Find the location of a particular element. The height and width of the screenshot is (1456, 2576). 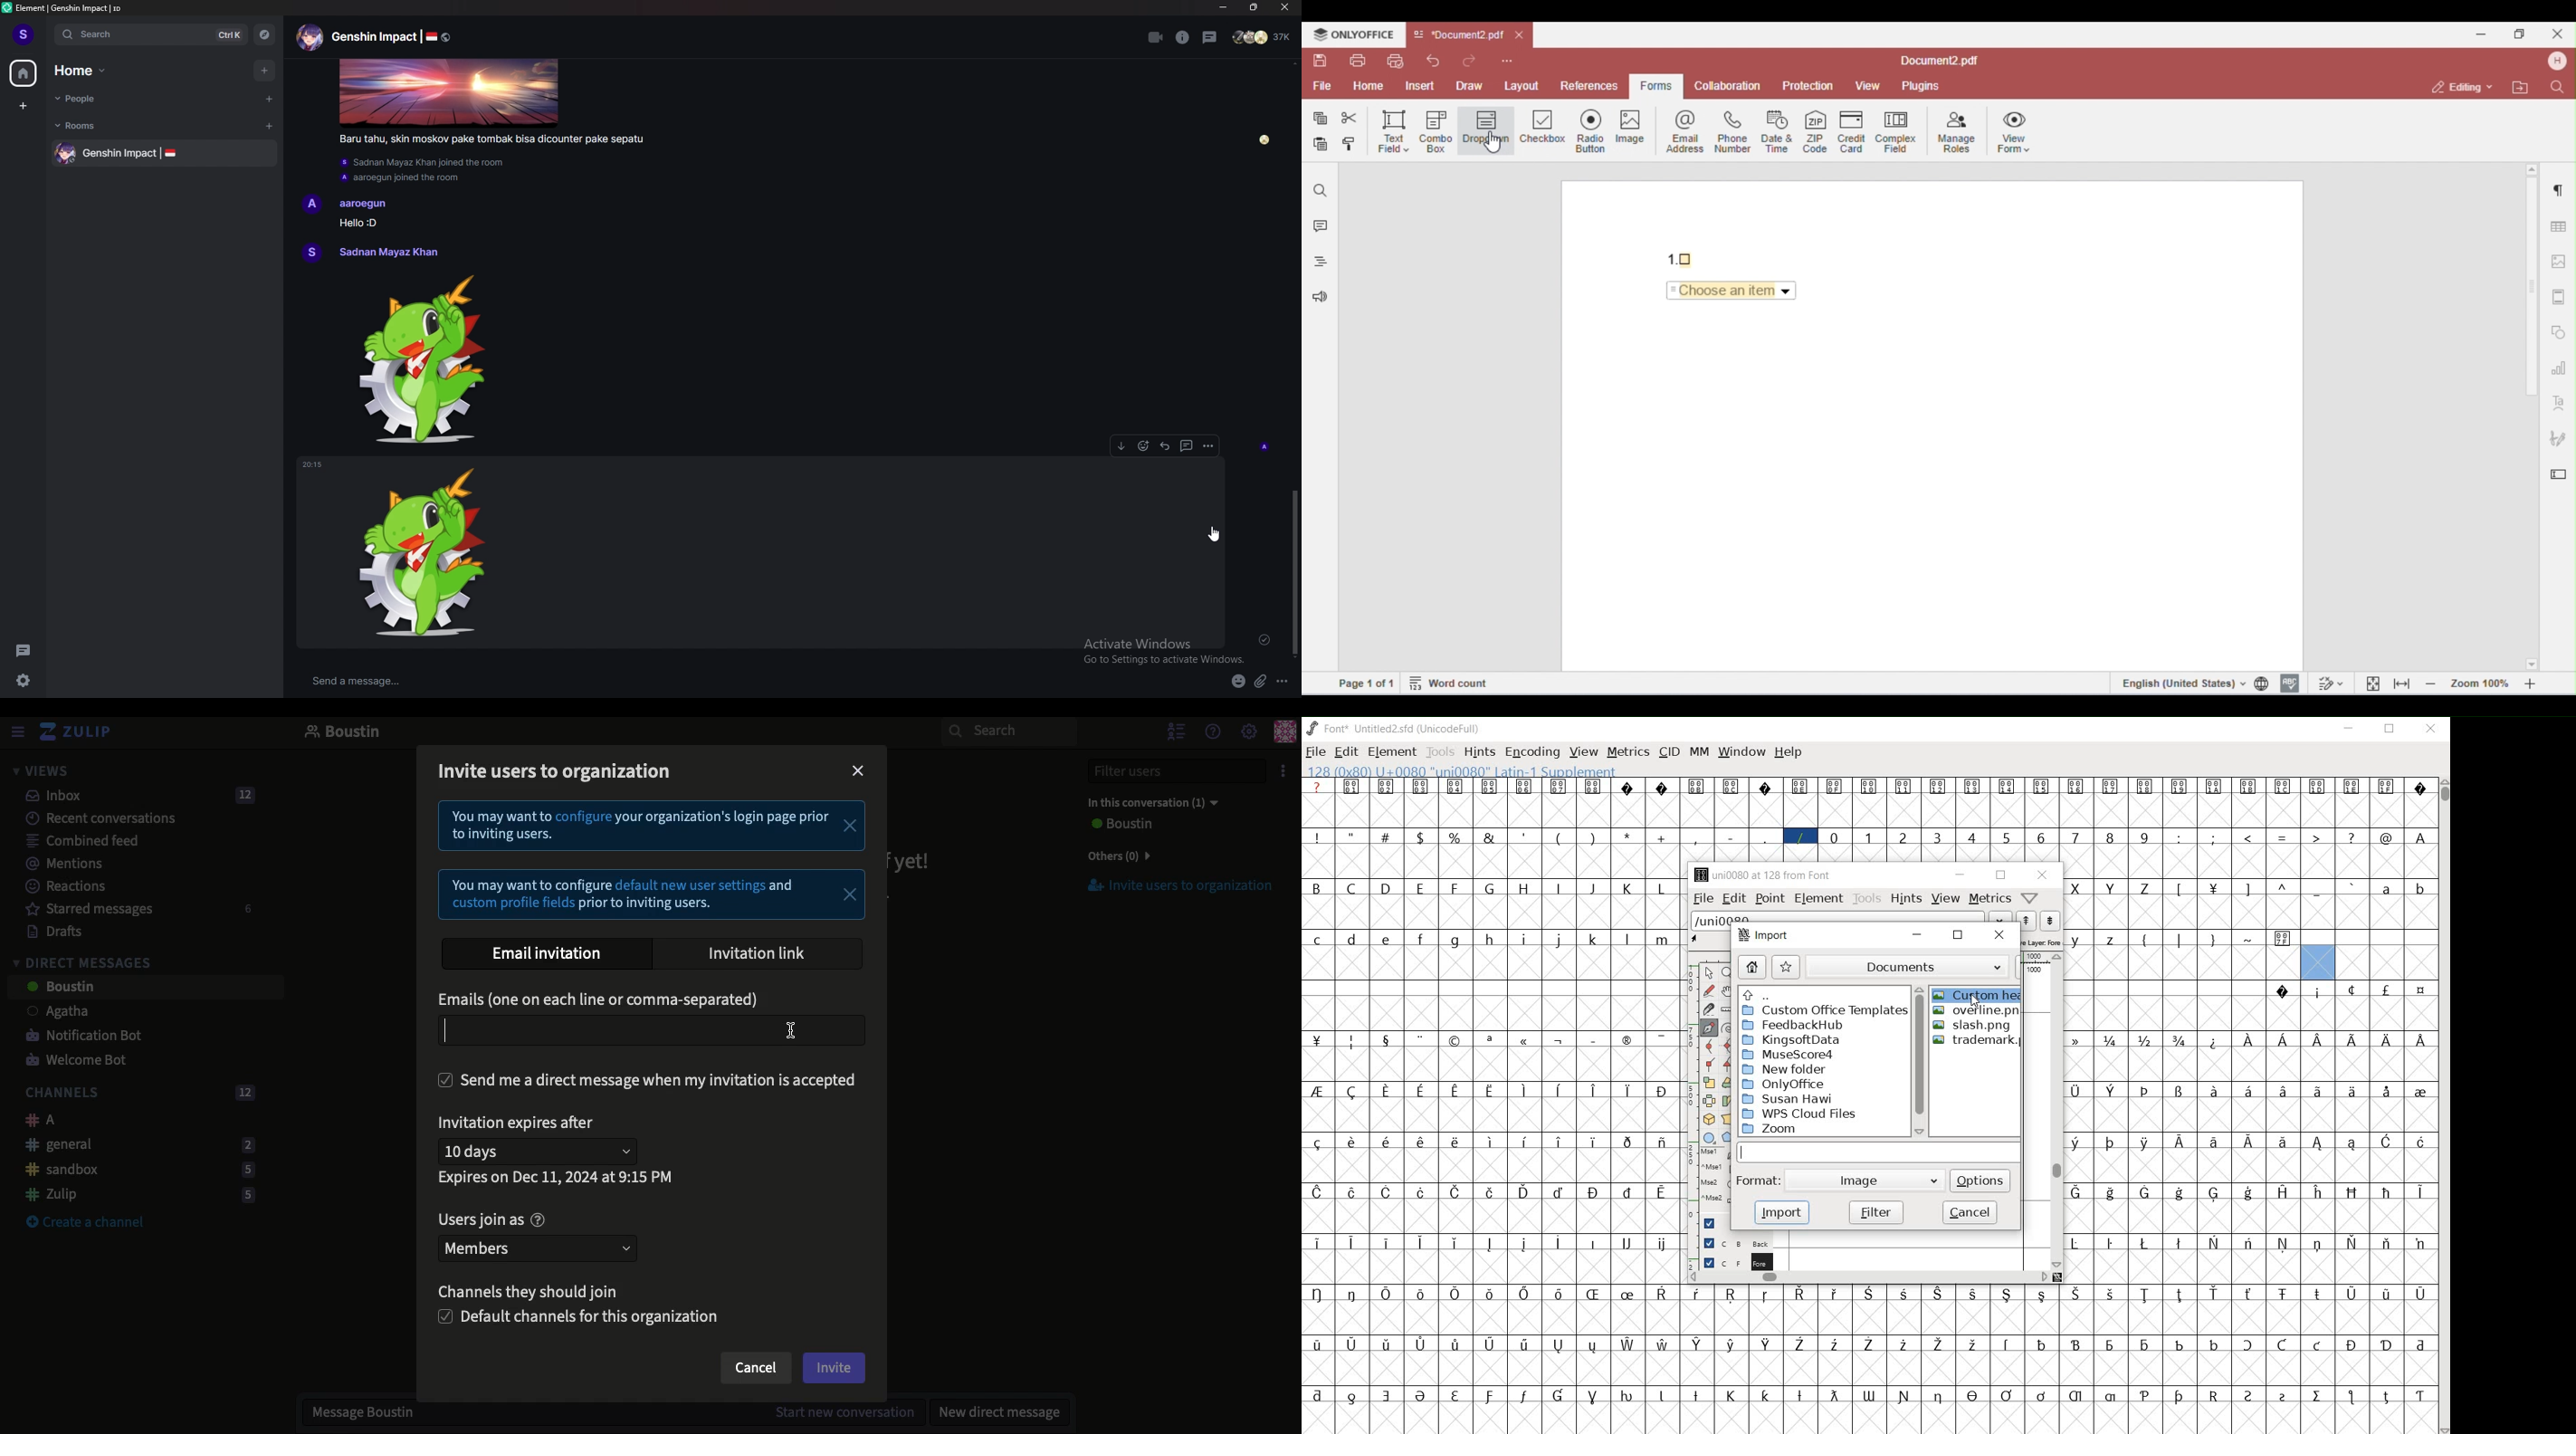

glyph is located at coordinates (2387, 1243).